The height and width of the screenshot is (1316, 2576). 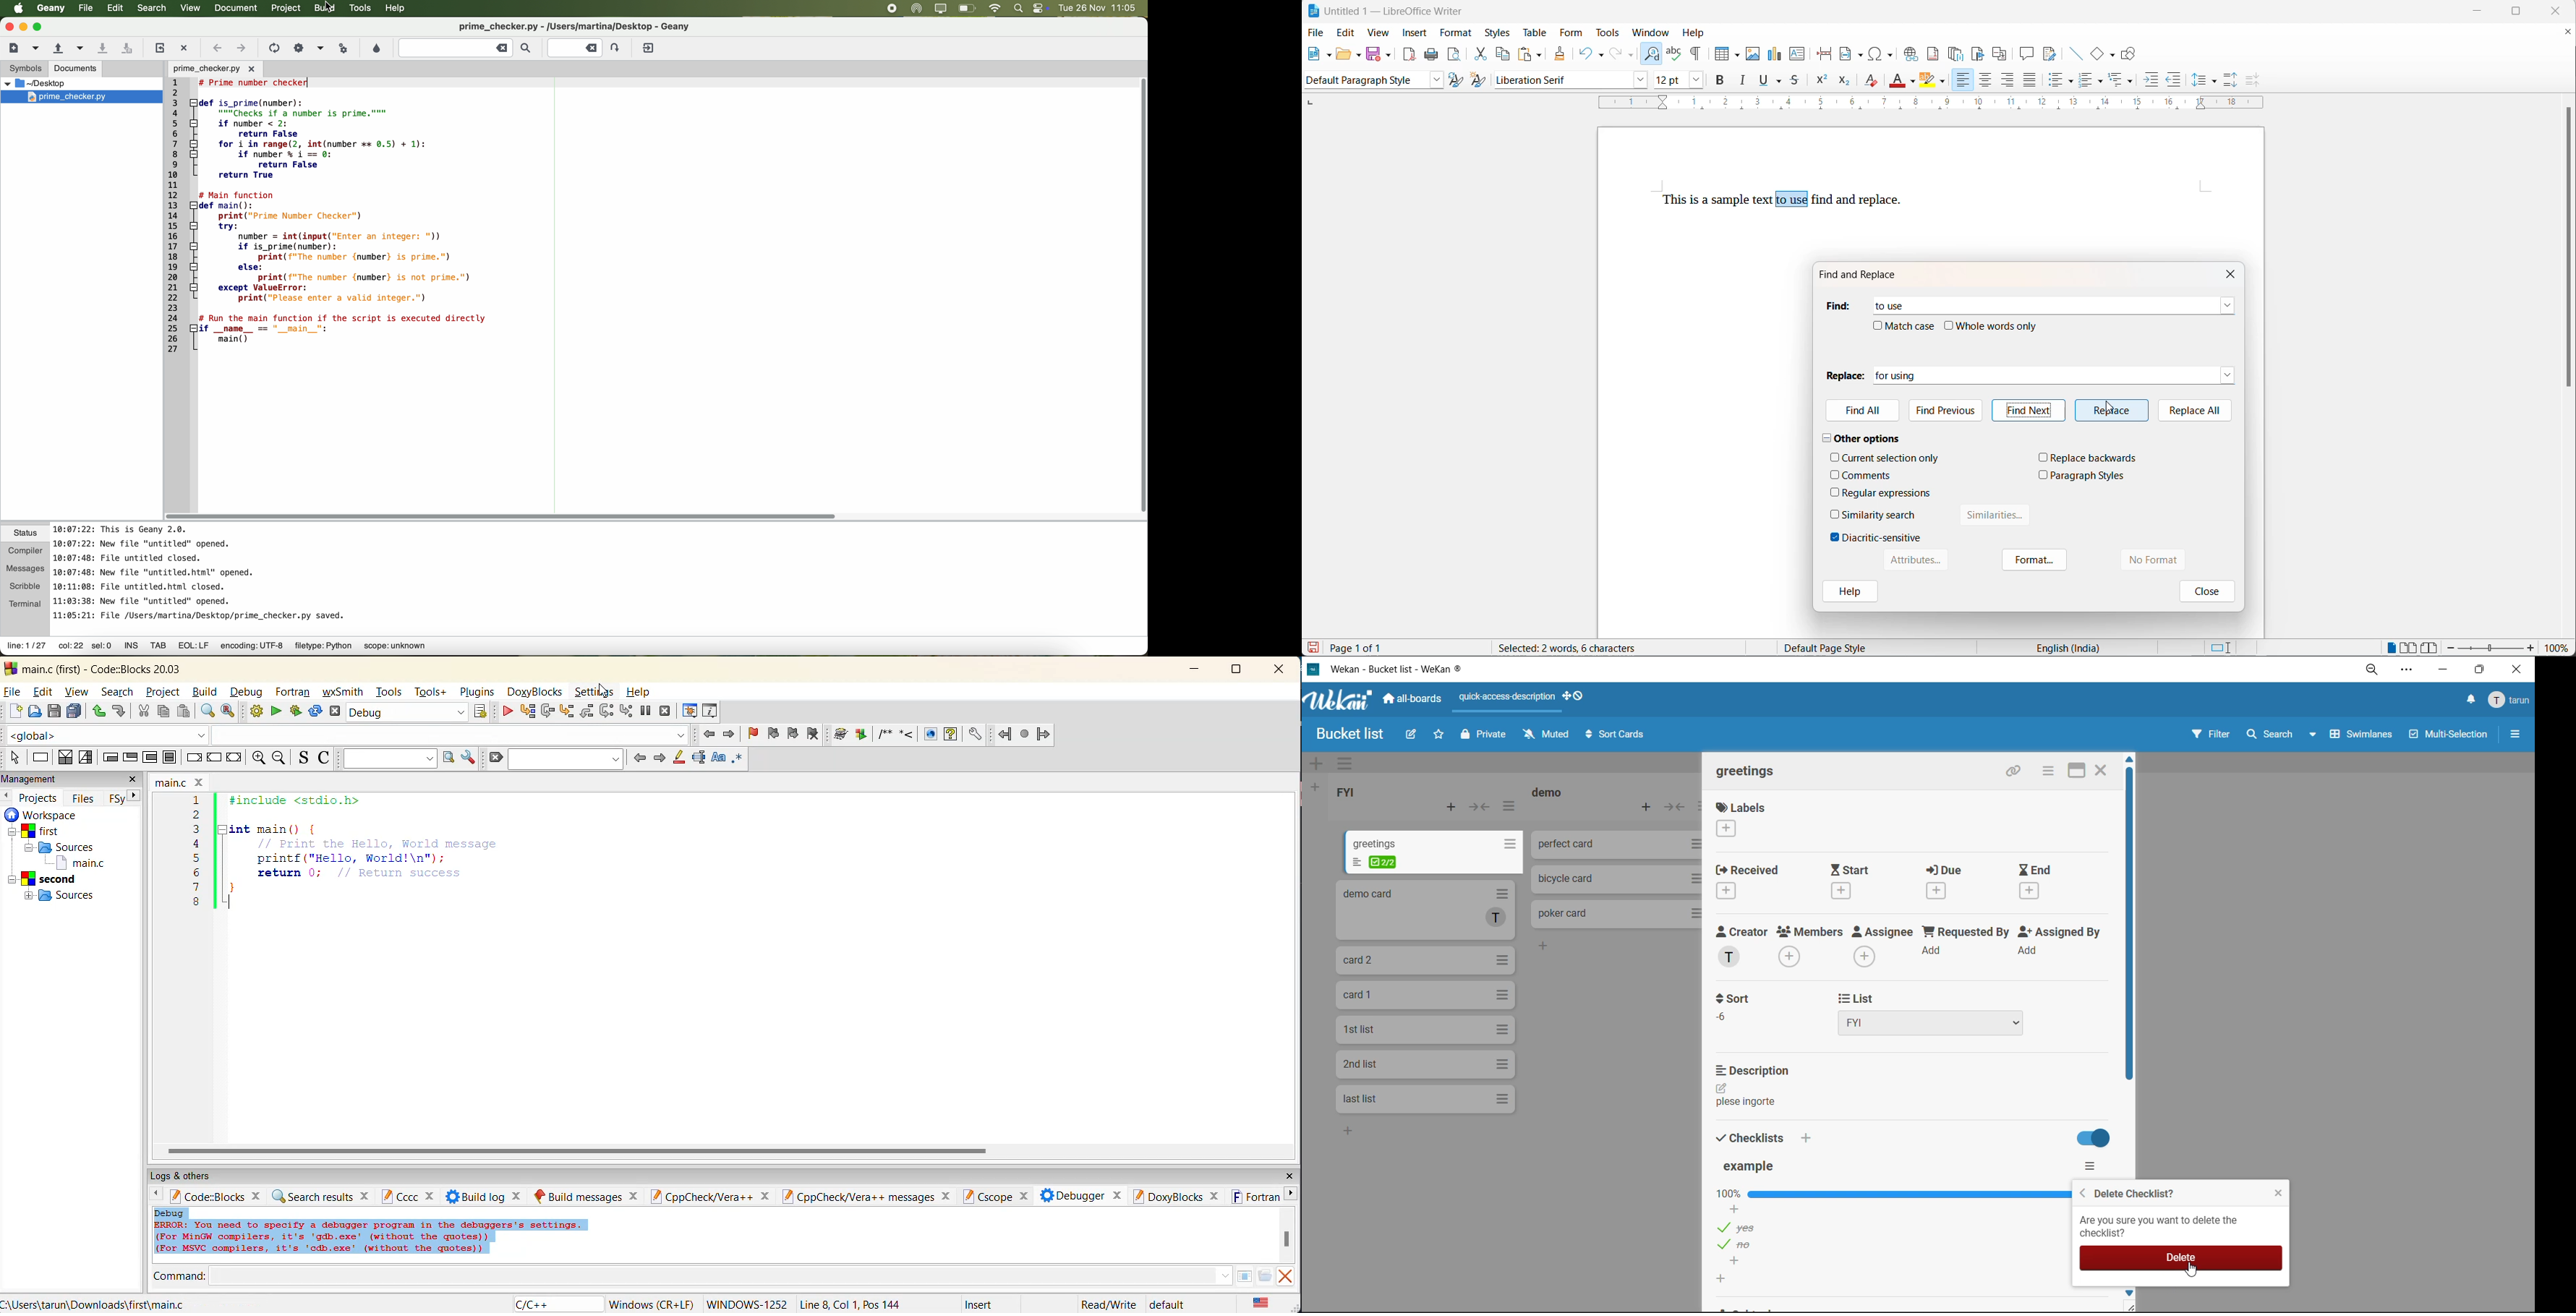 What do you see at coordinates (1457, 33) in the screenshot?
I see `format` at bounding box center [1457, 33].